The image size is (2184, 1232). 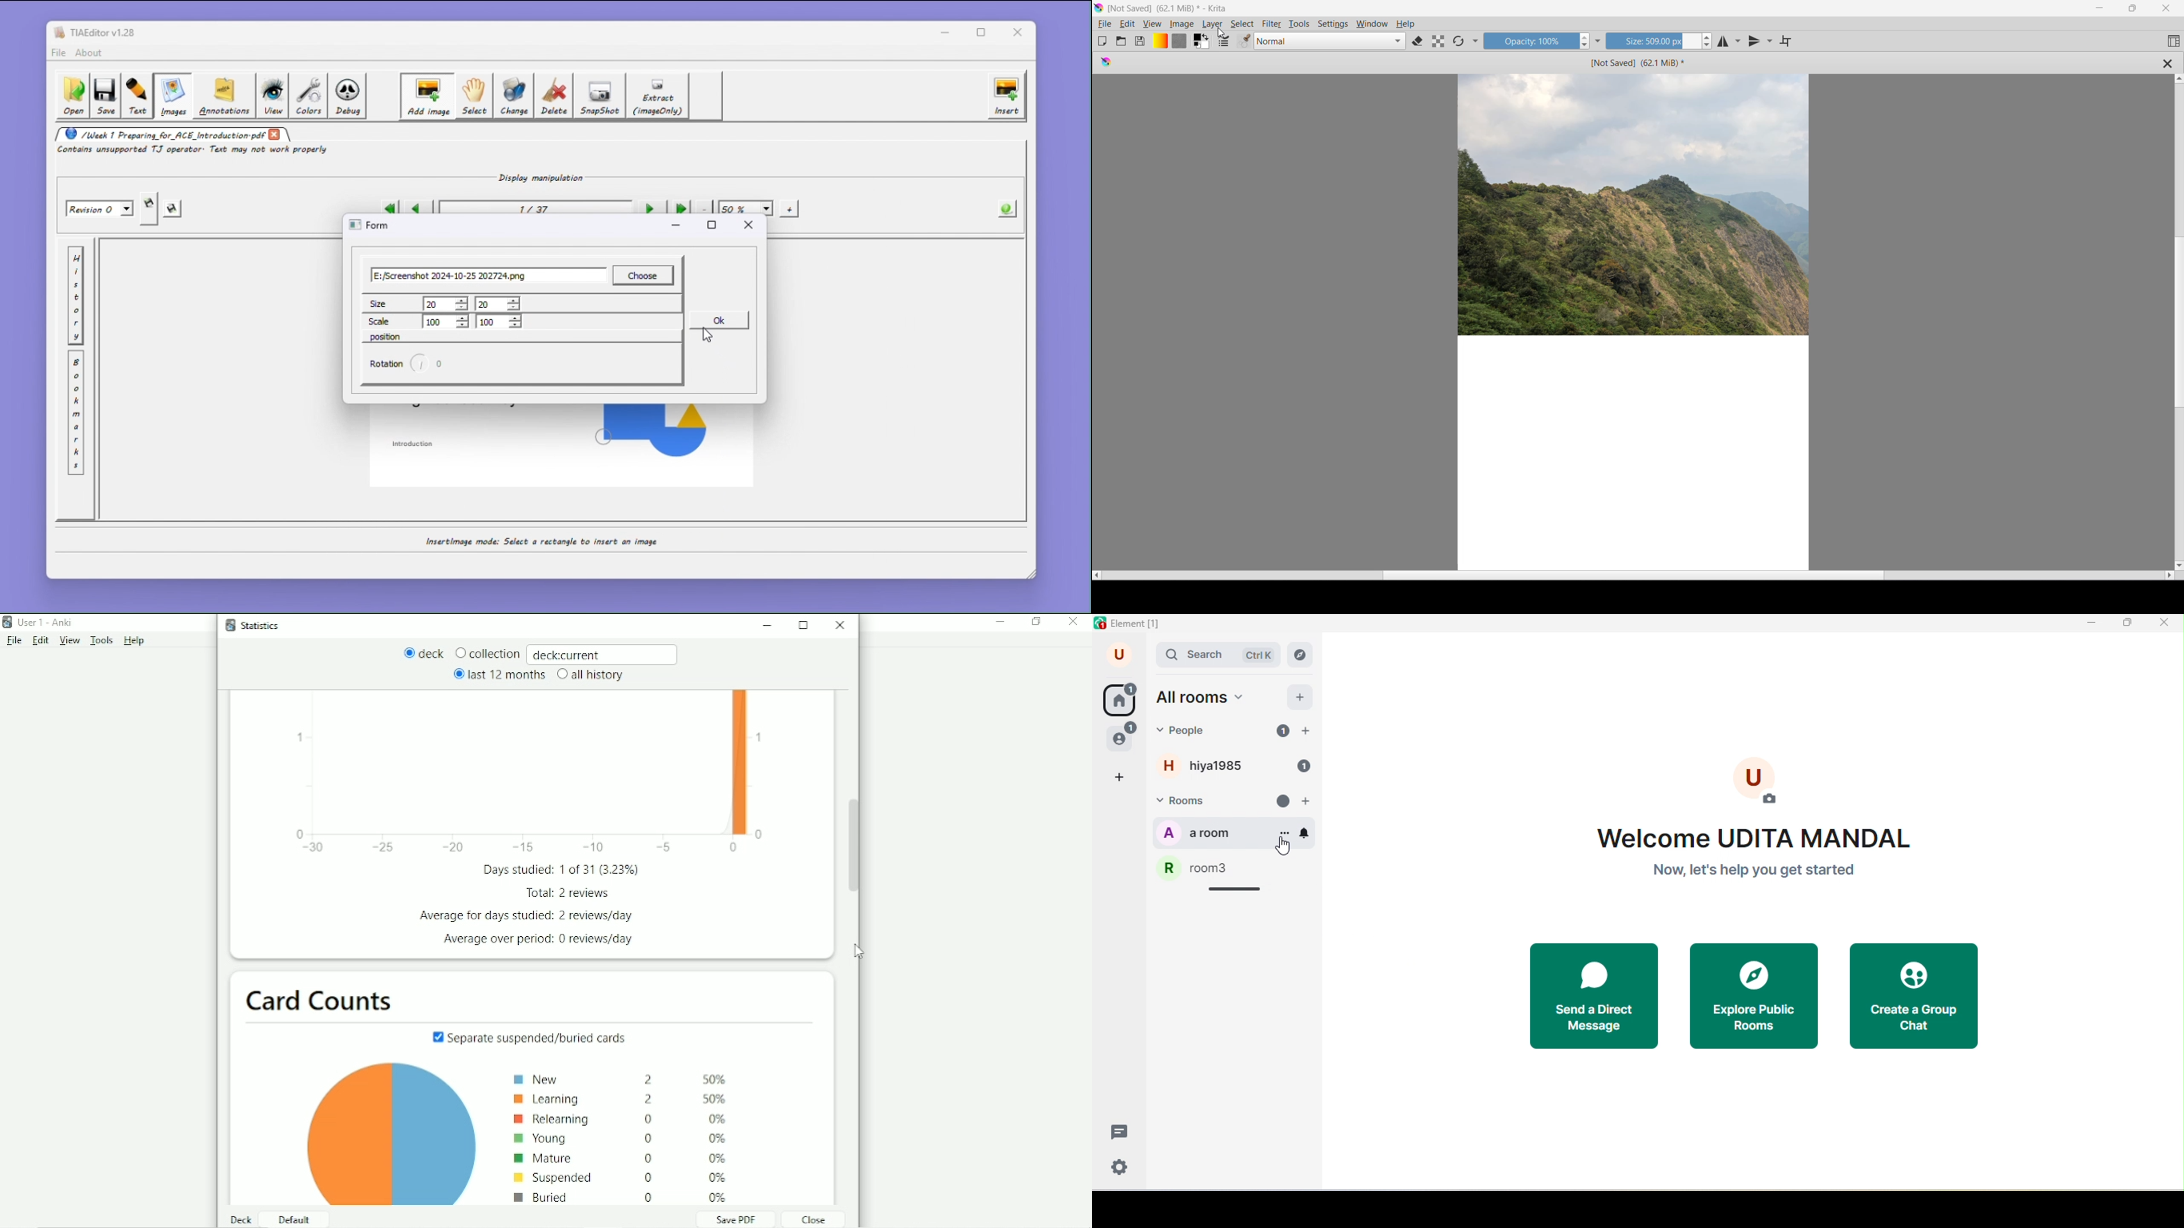 What do you see at coordinates (1131, 624) in the screenshot?
I see `title` at bounding box center [1131, 624].